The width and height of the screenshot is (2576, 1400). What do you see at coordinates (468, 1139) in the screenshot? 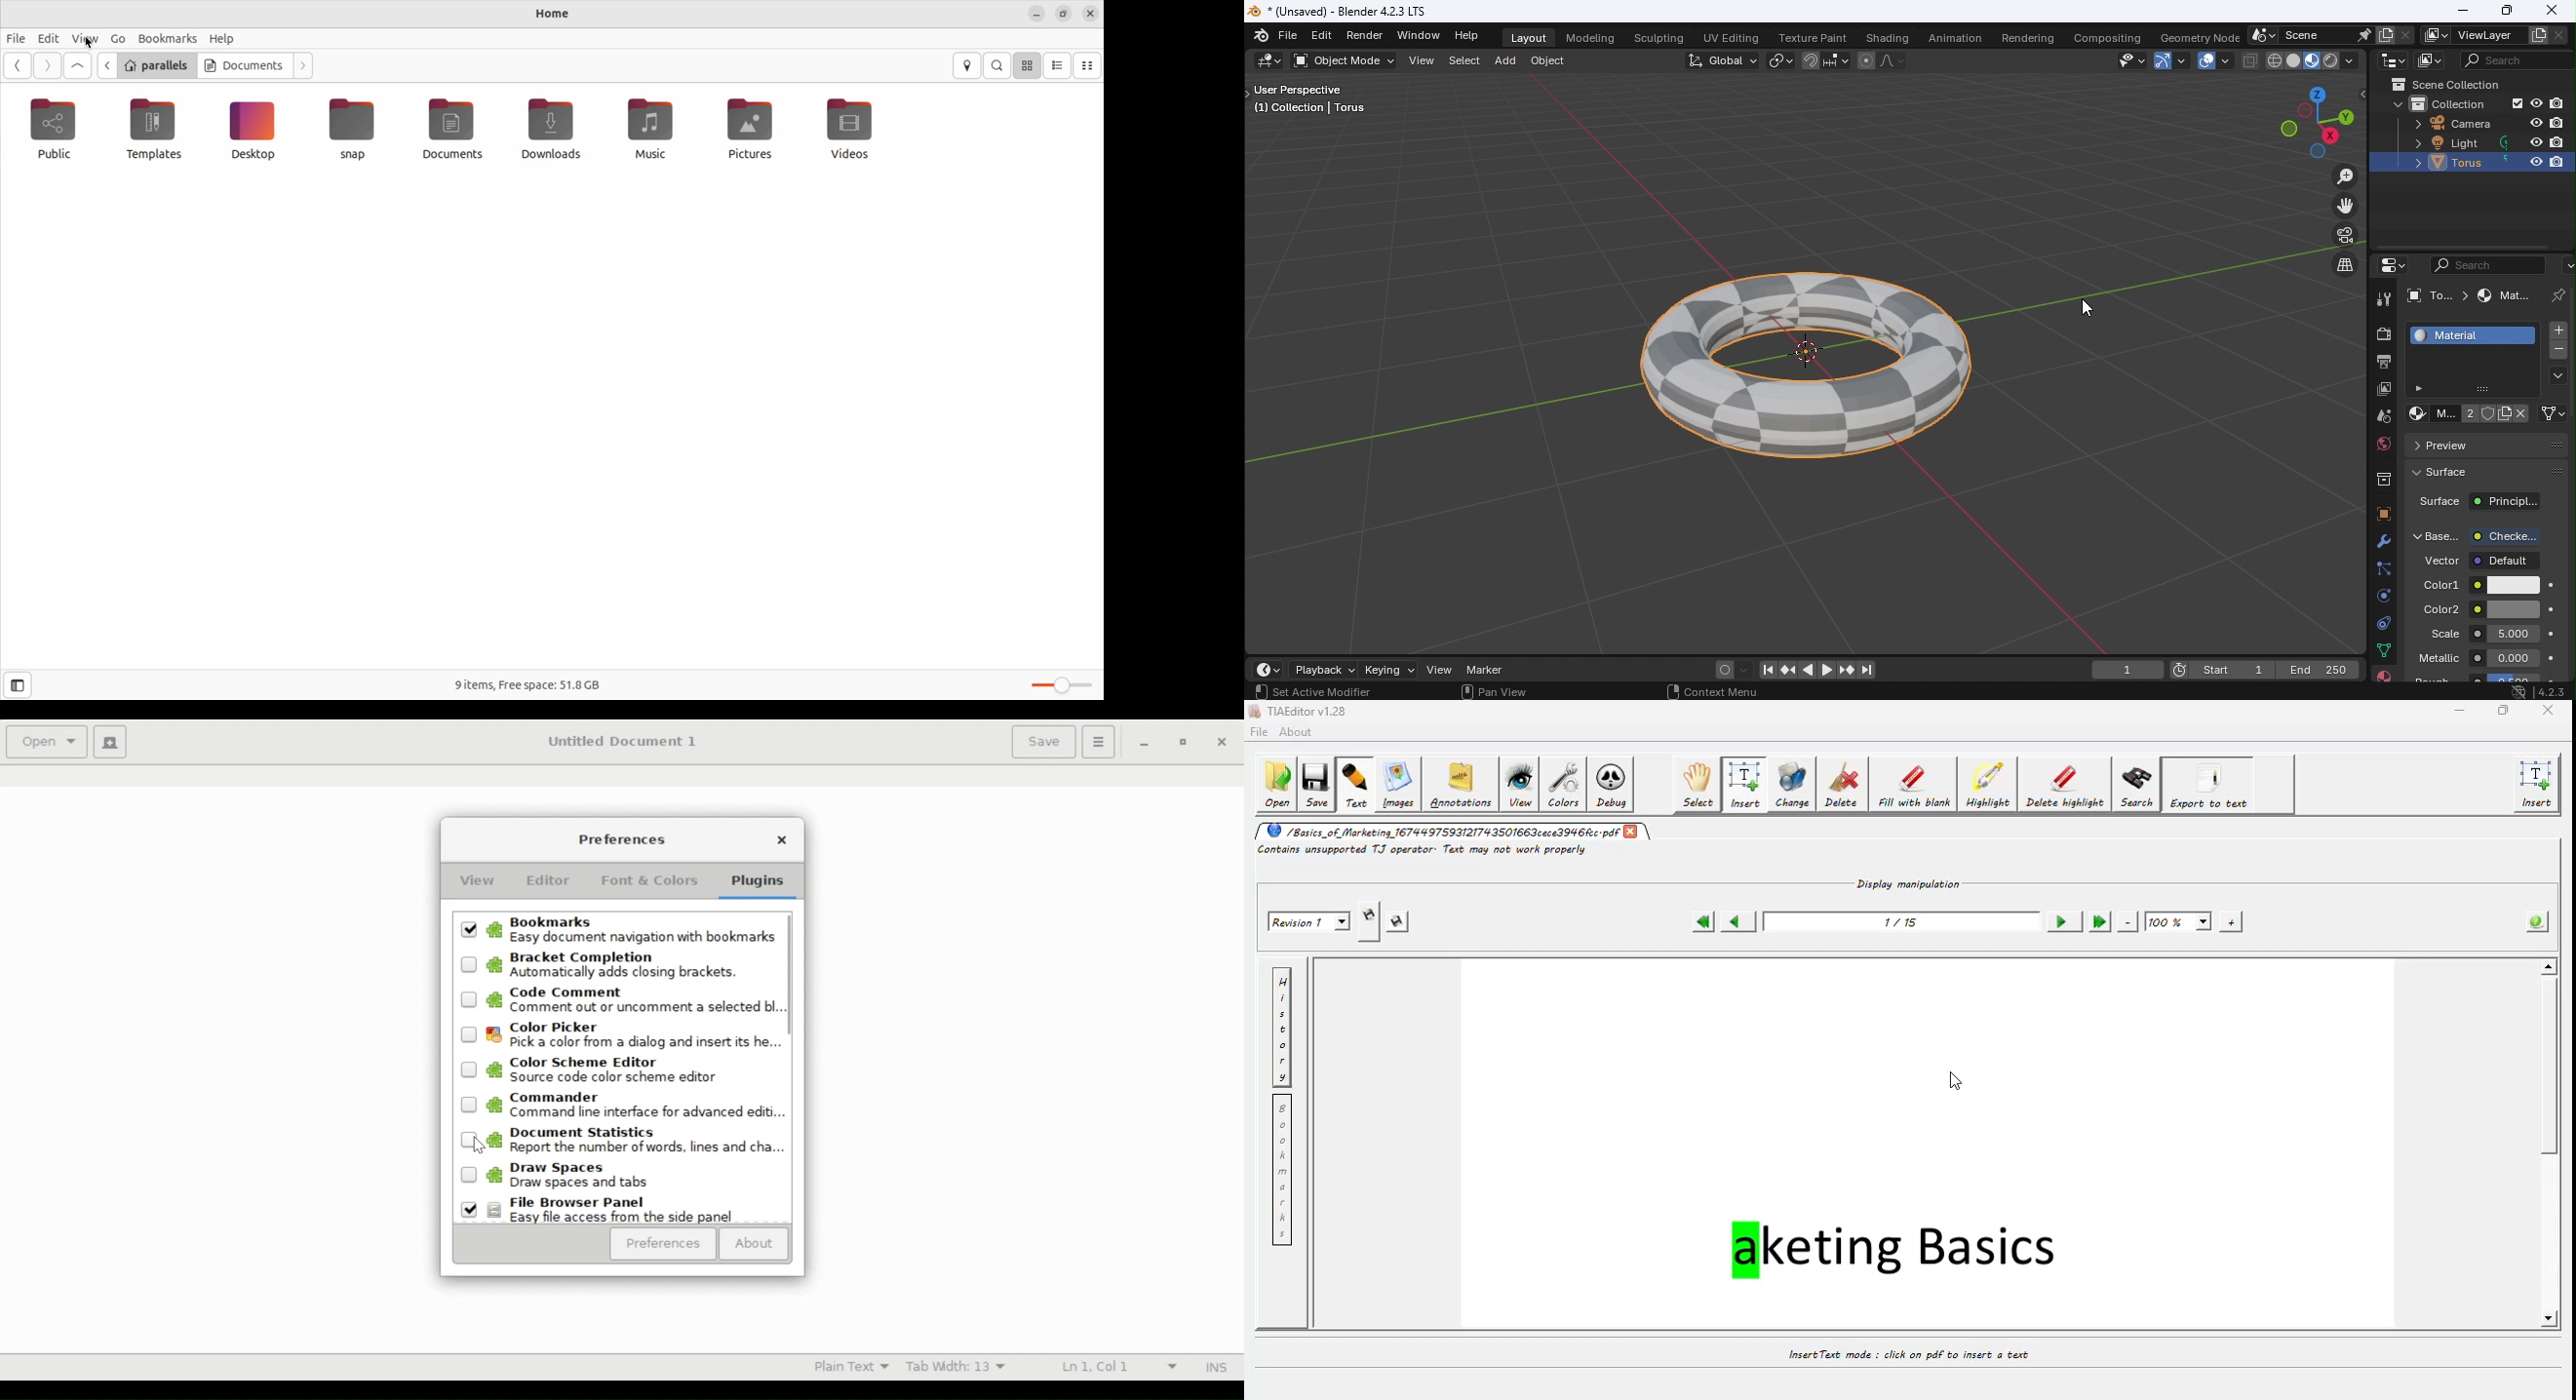
I see `Unselected` at bounding box center [468, 1139].